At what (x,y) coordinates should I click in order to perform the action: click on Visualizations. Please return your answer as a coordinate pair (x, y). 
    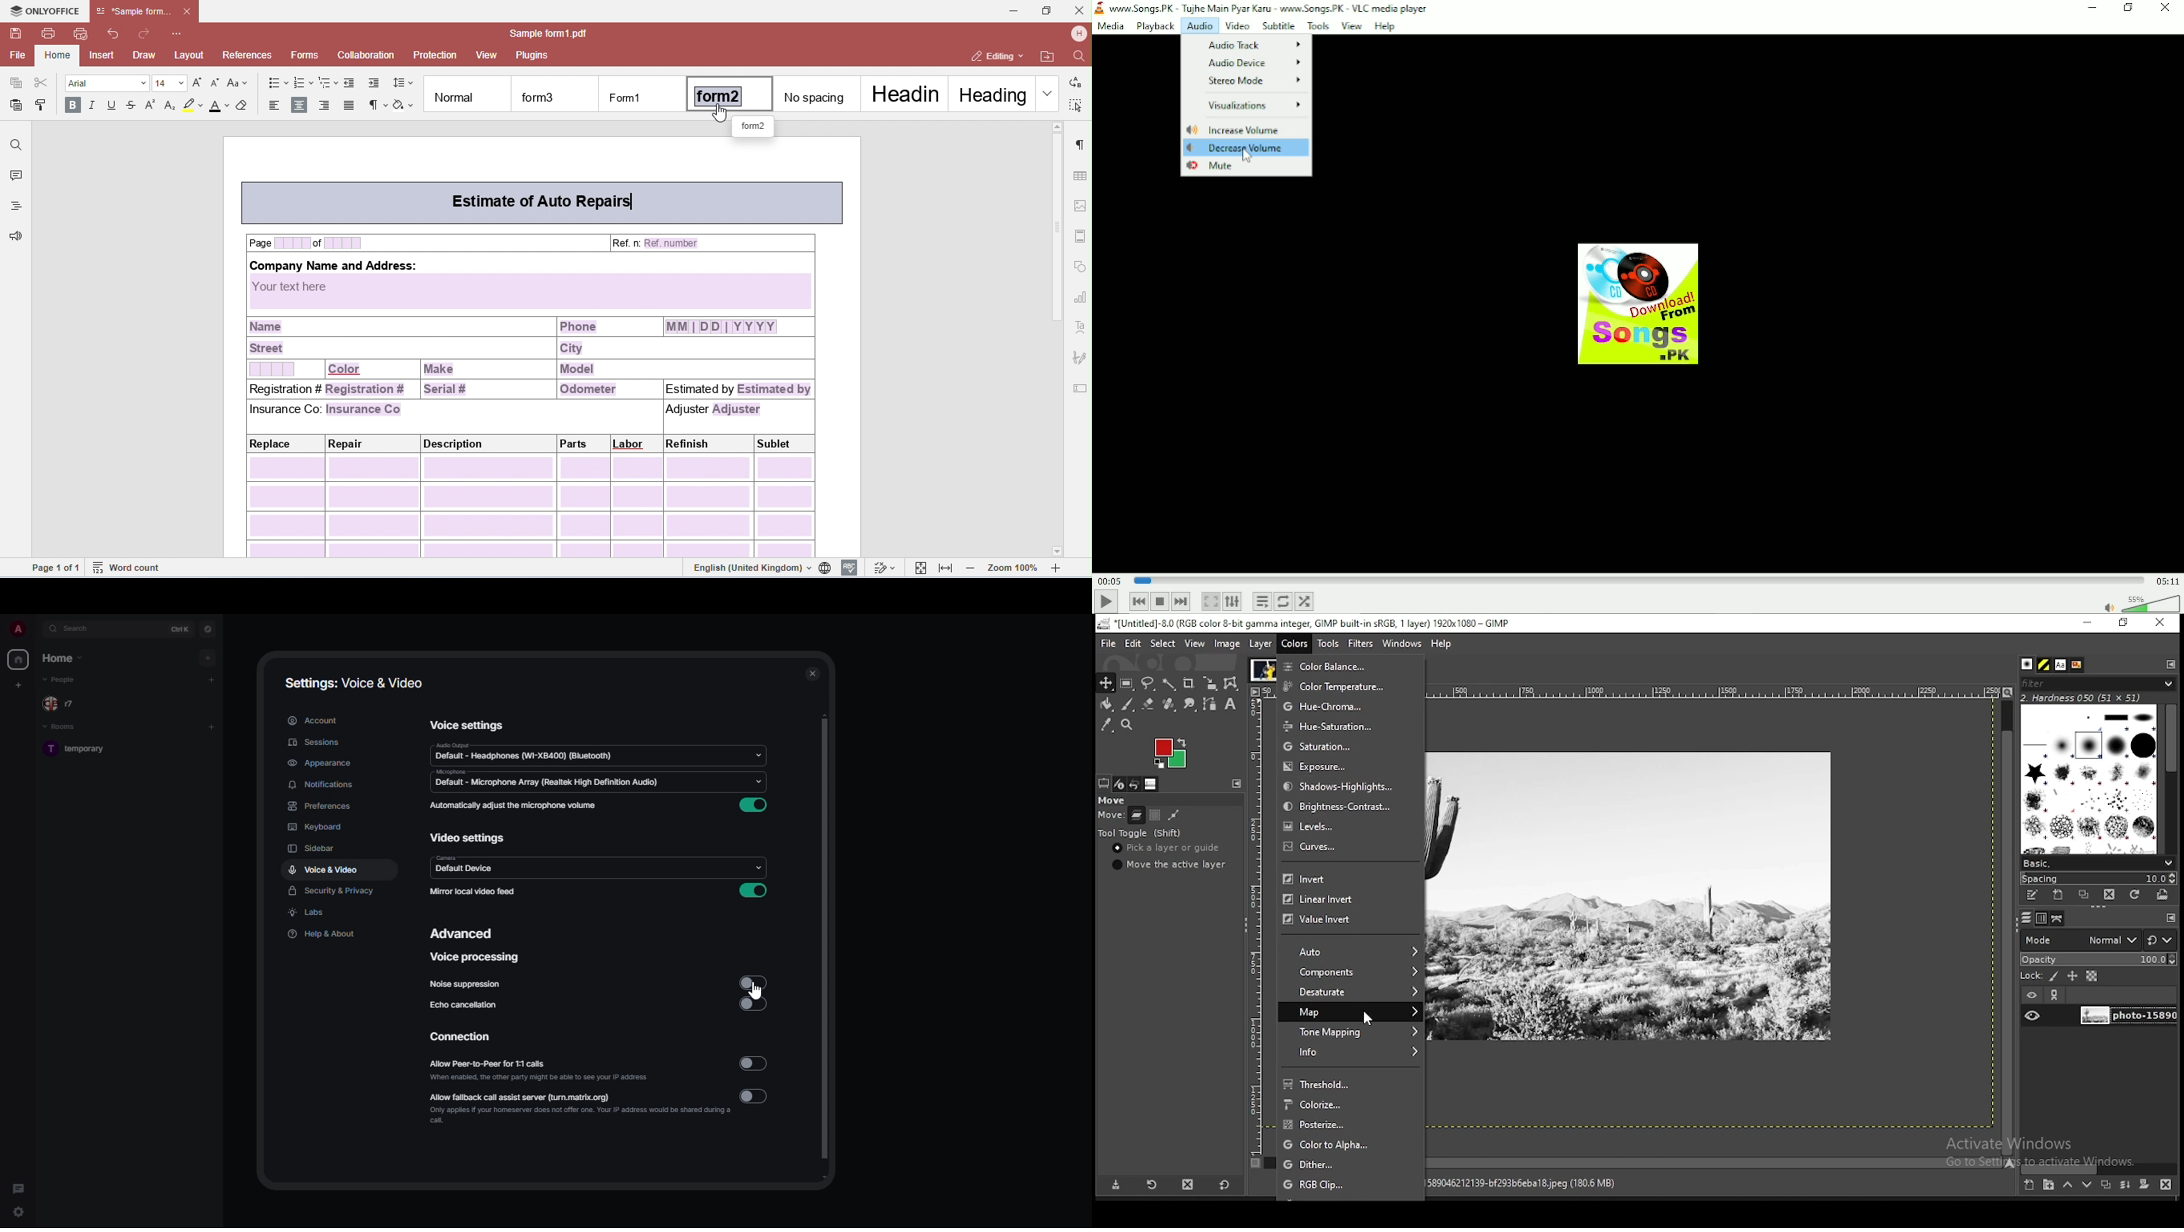
    Looking at the image, I should click on (1255, 104).